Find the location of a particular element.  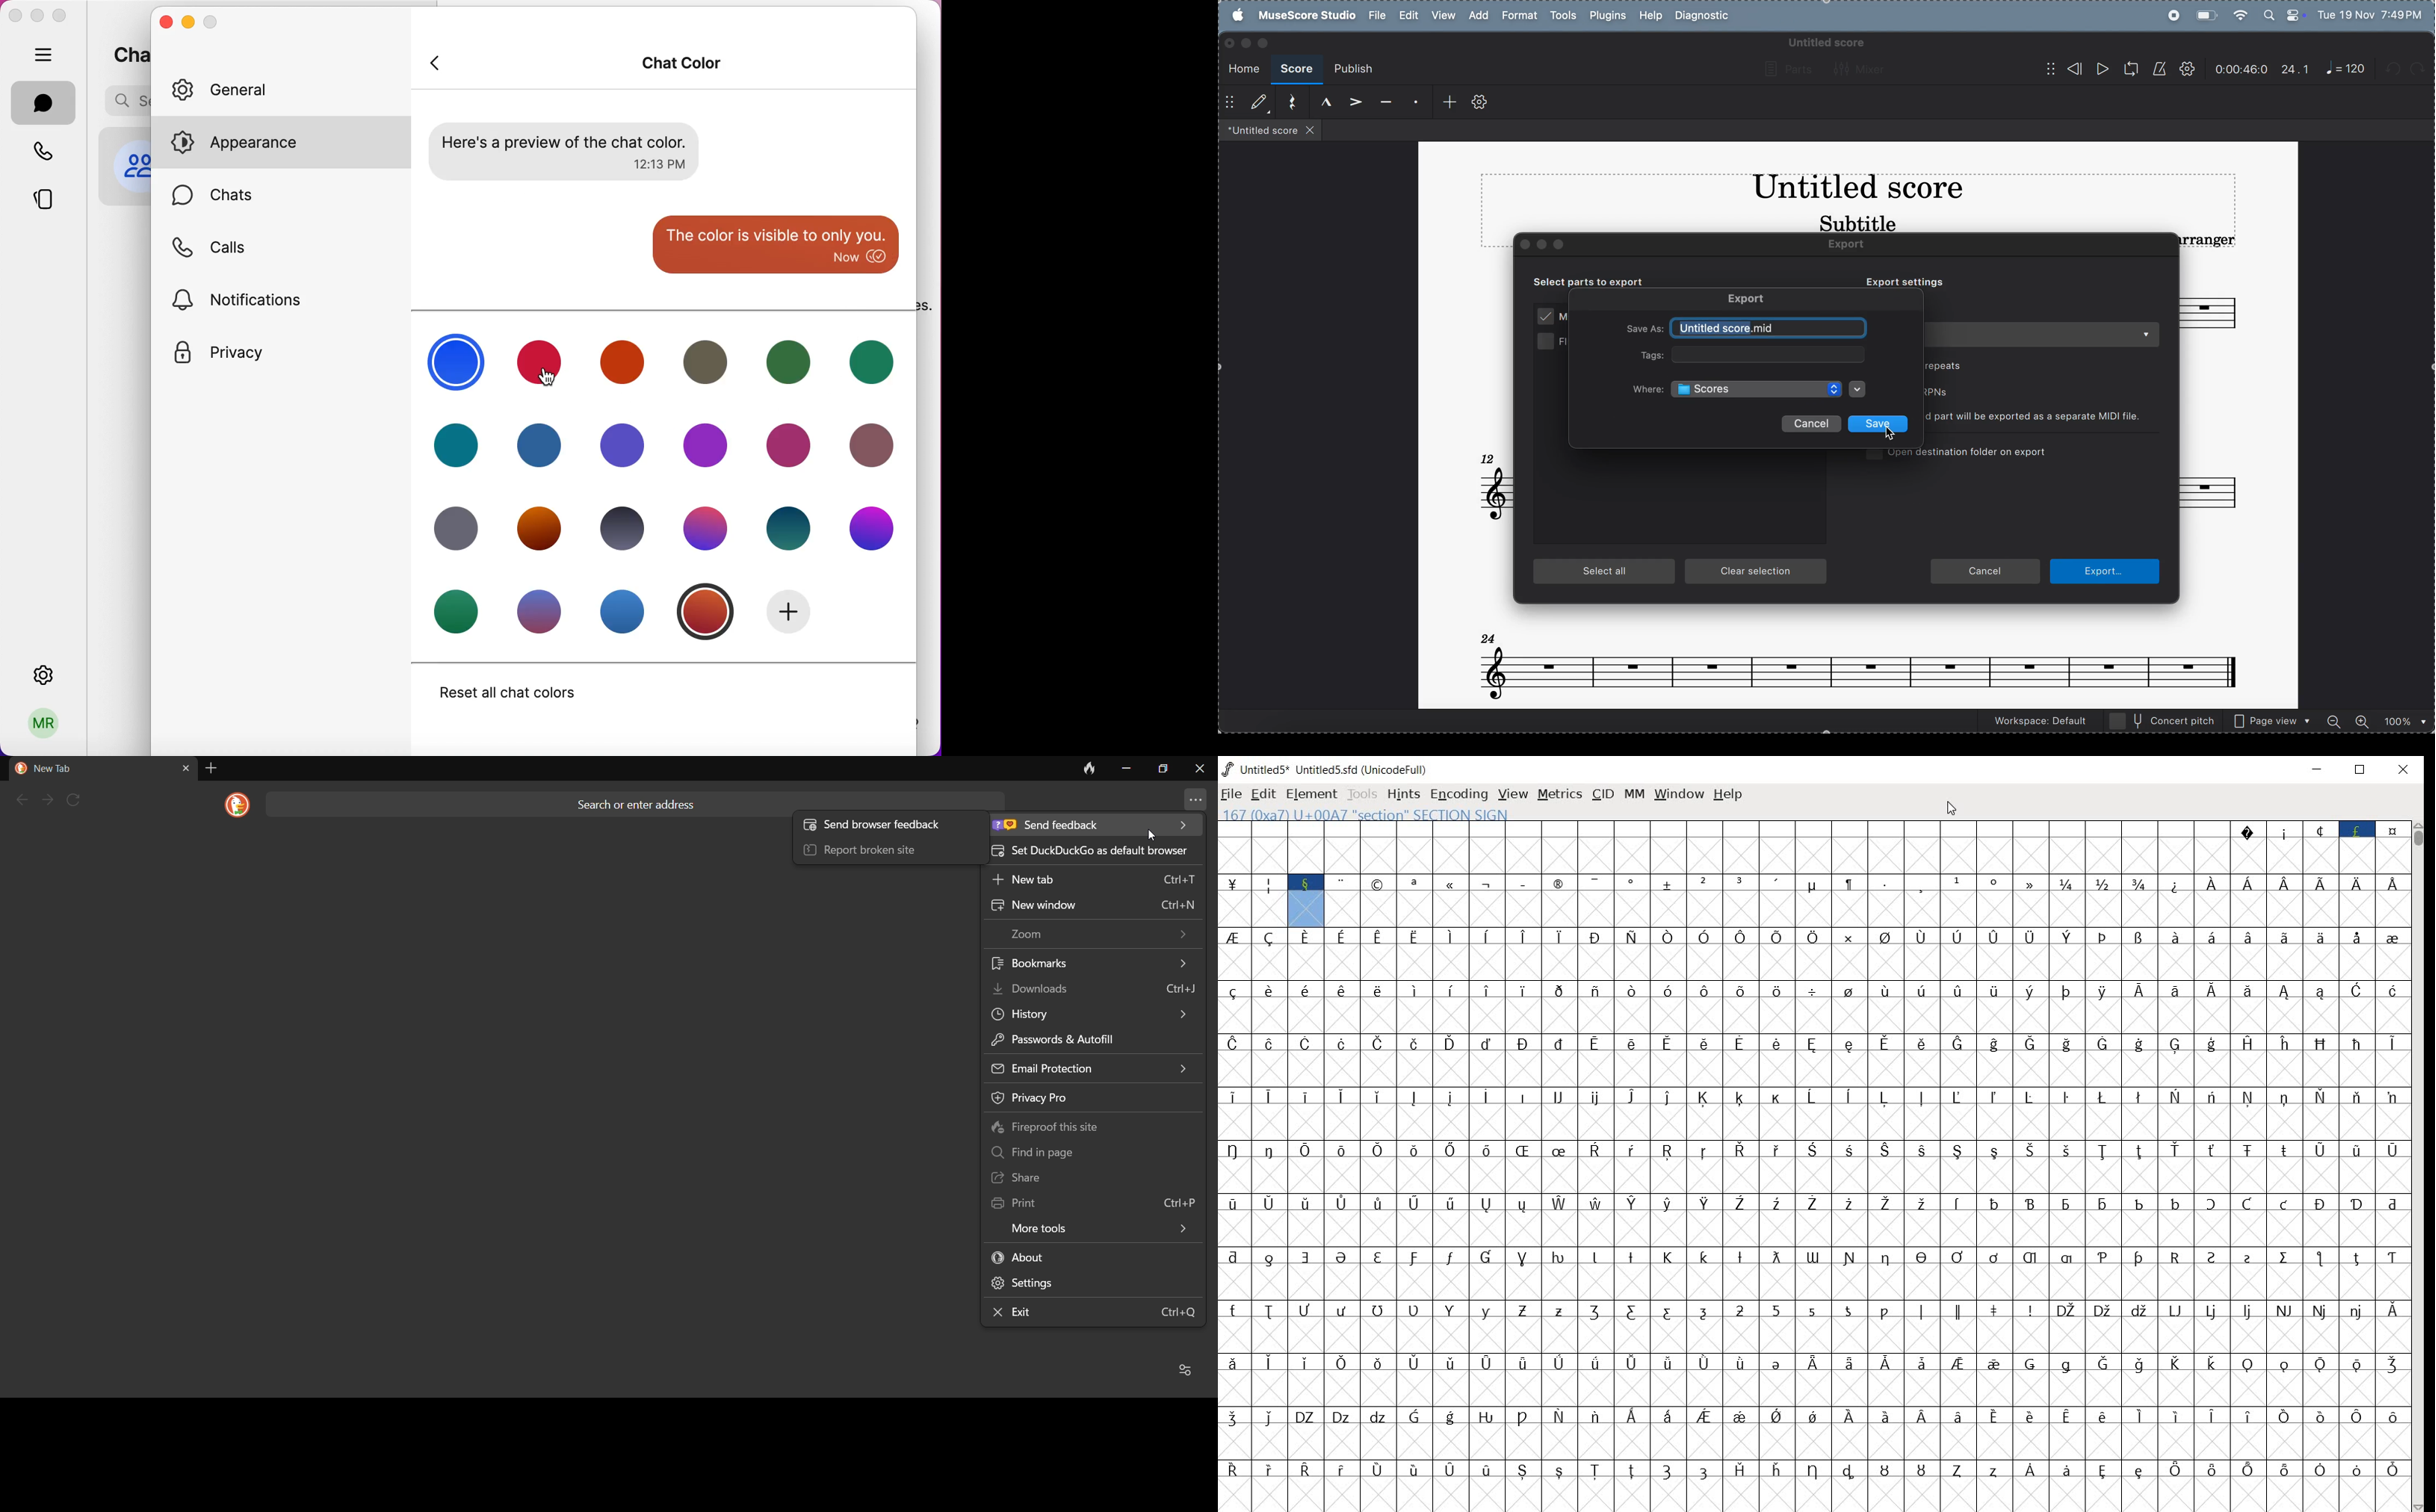

symbol is located at coordinates (1886, 954).